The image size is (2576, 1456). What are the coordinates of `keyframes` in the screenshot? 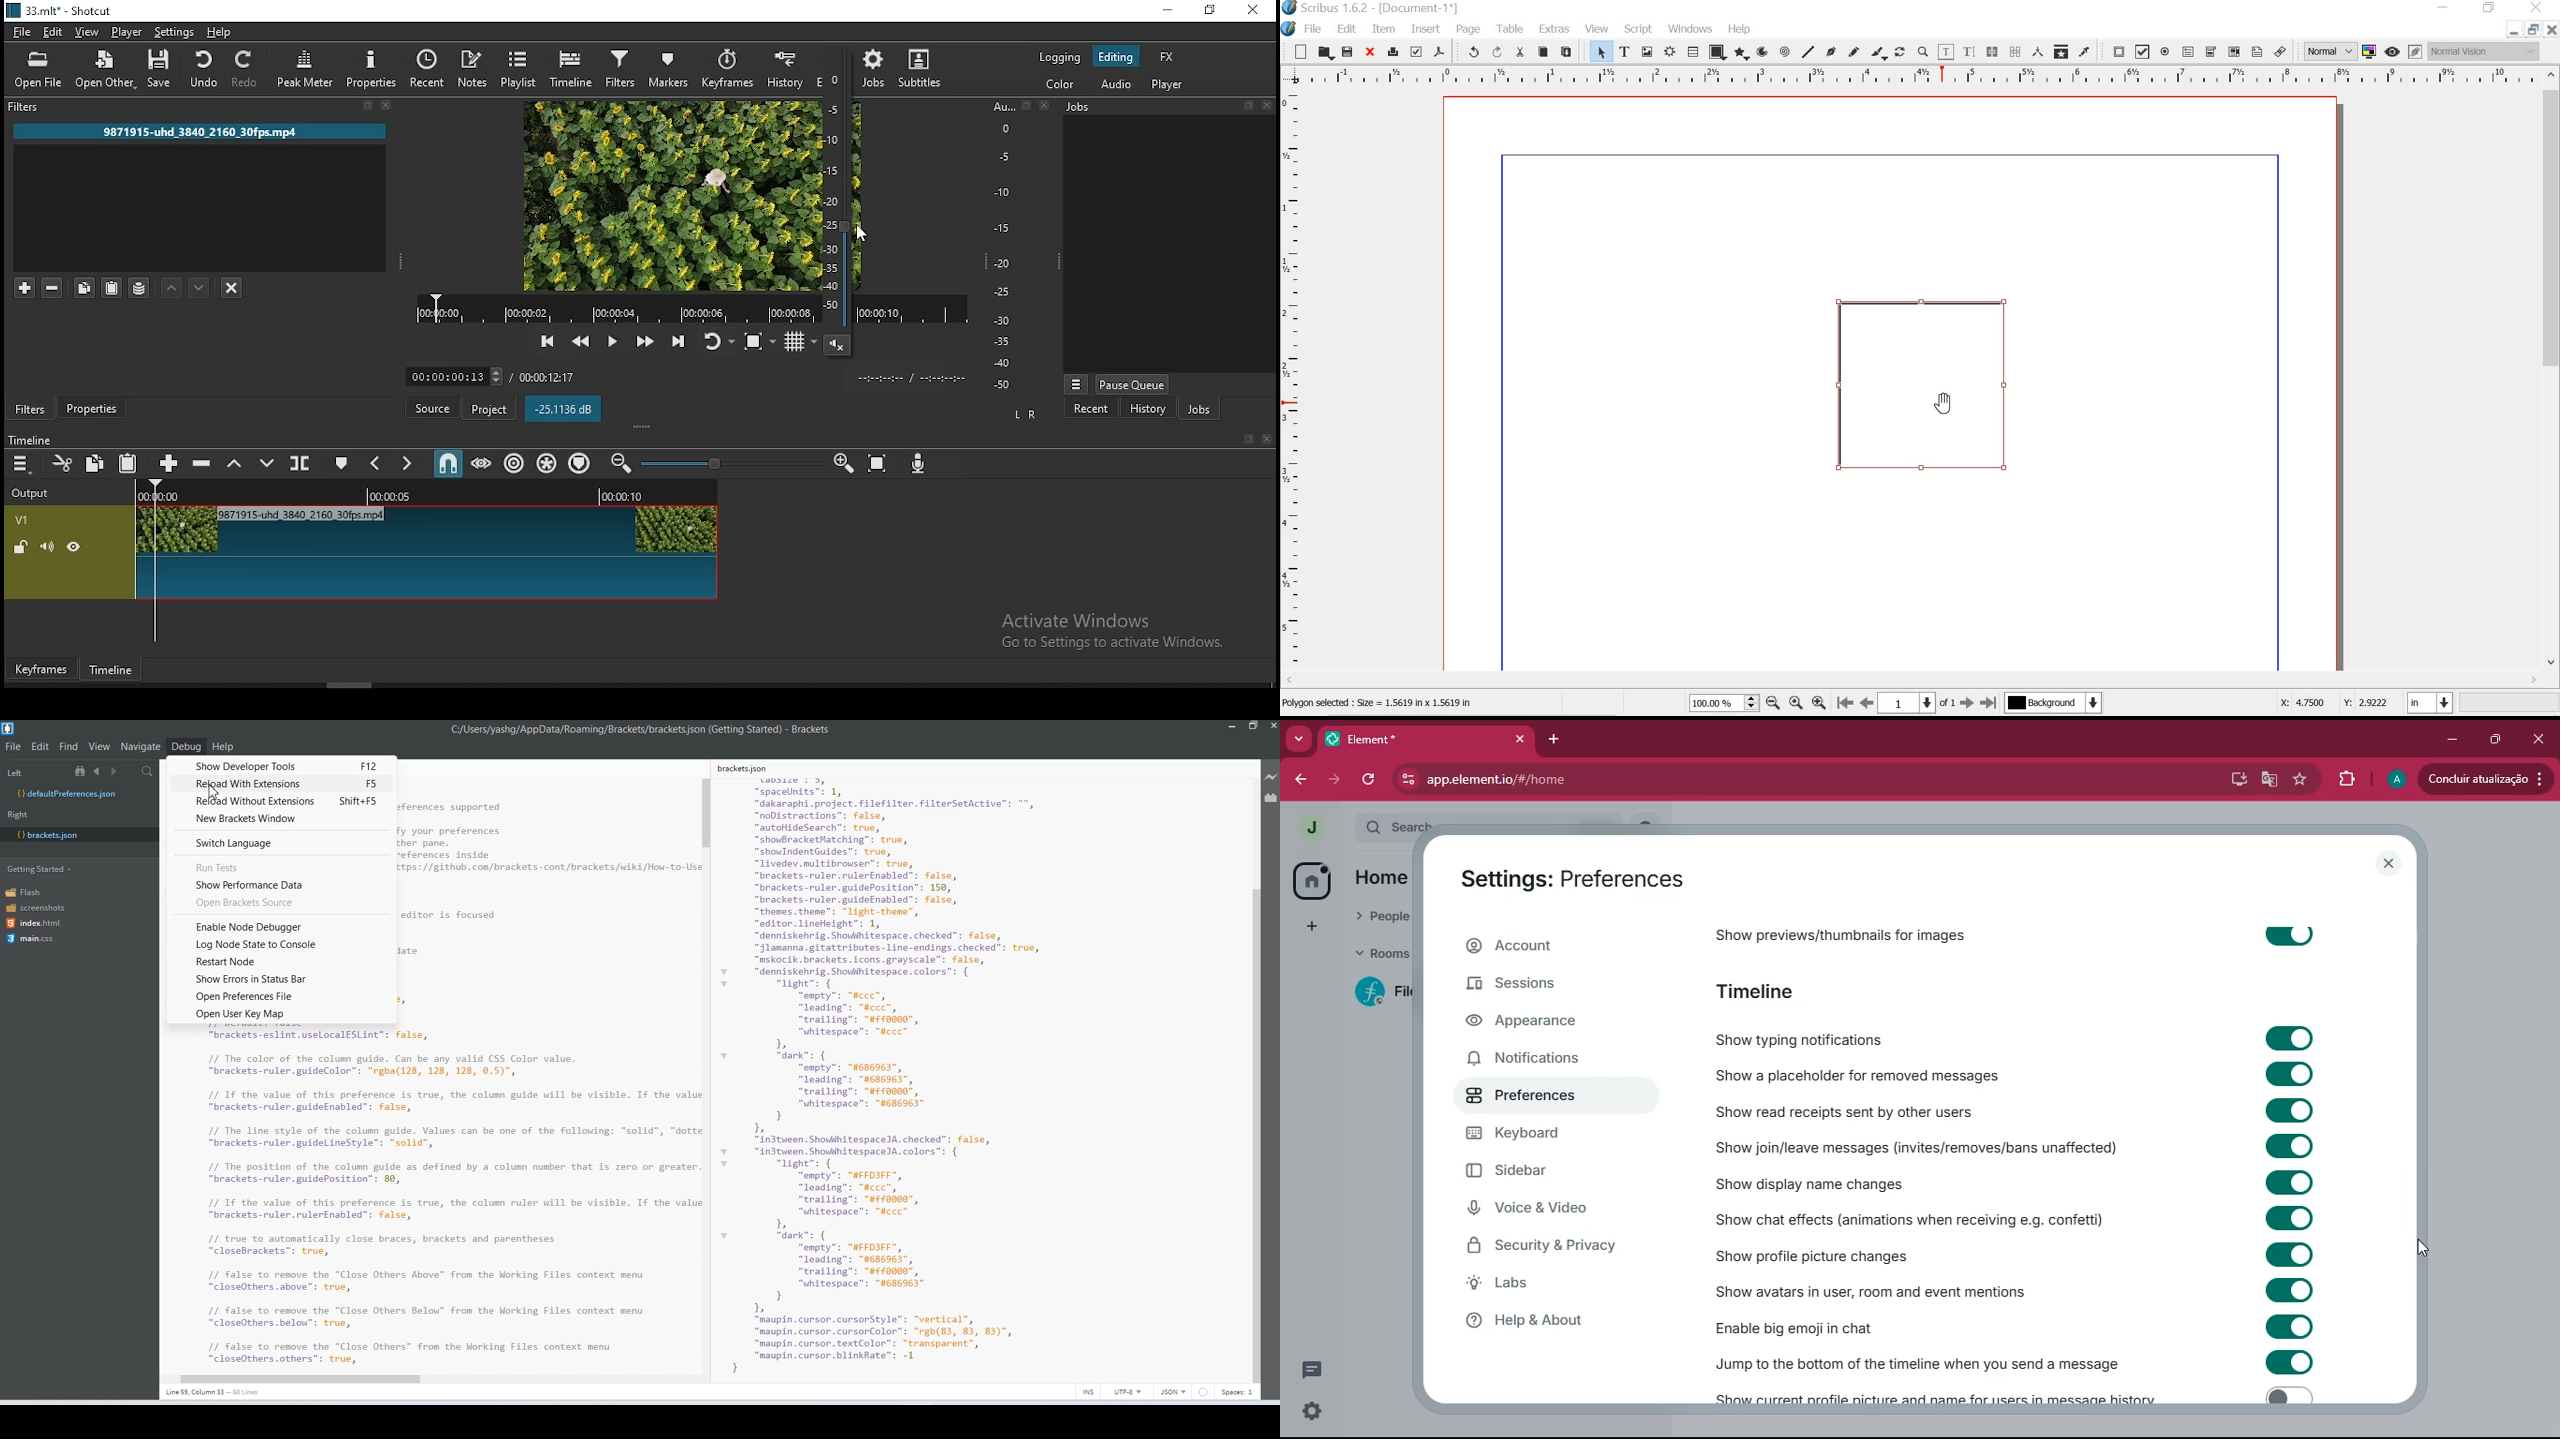 It's located at (45, 668).